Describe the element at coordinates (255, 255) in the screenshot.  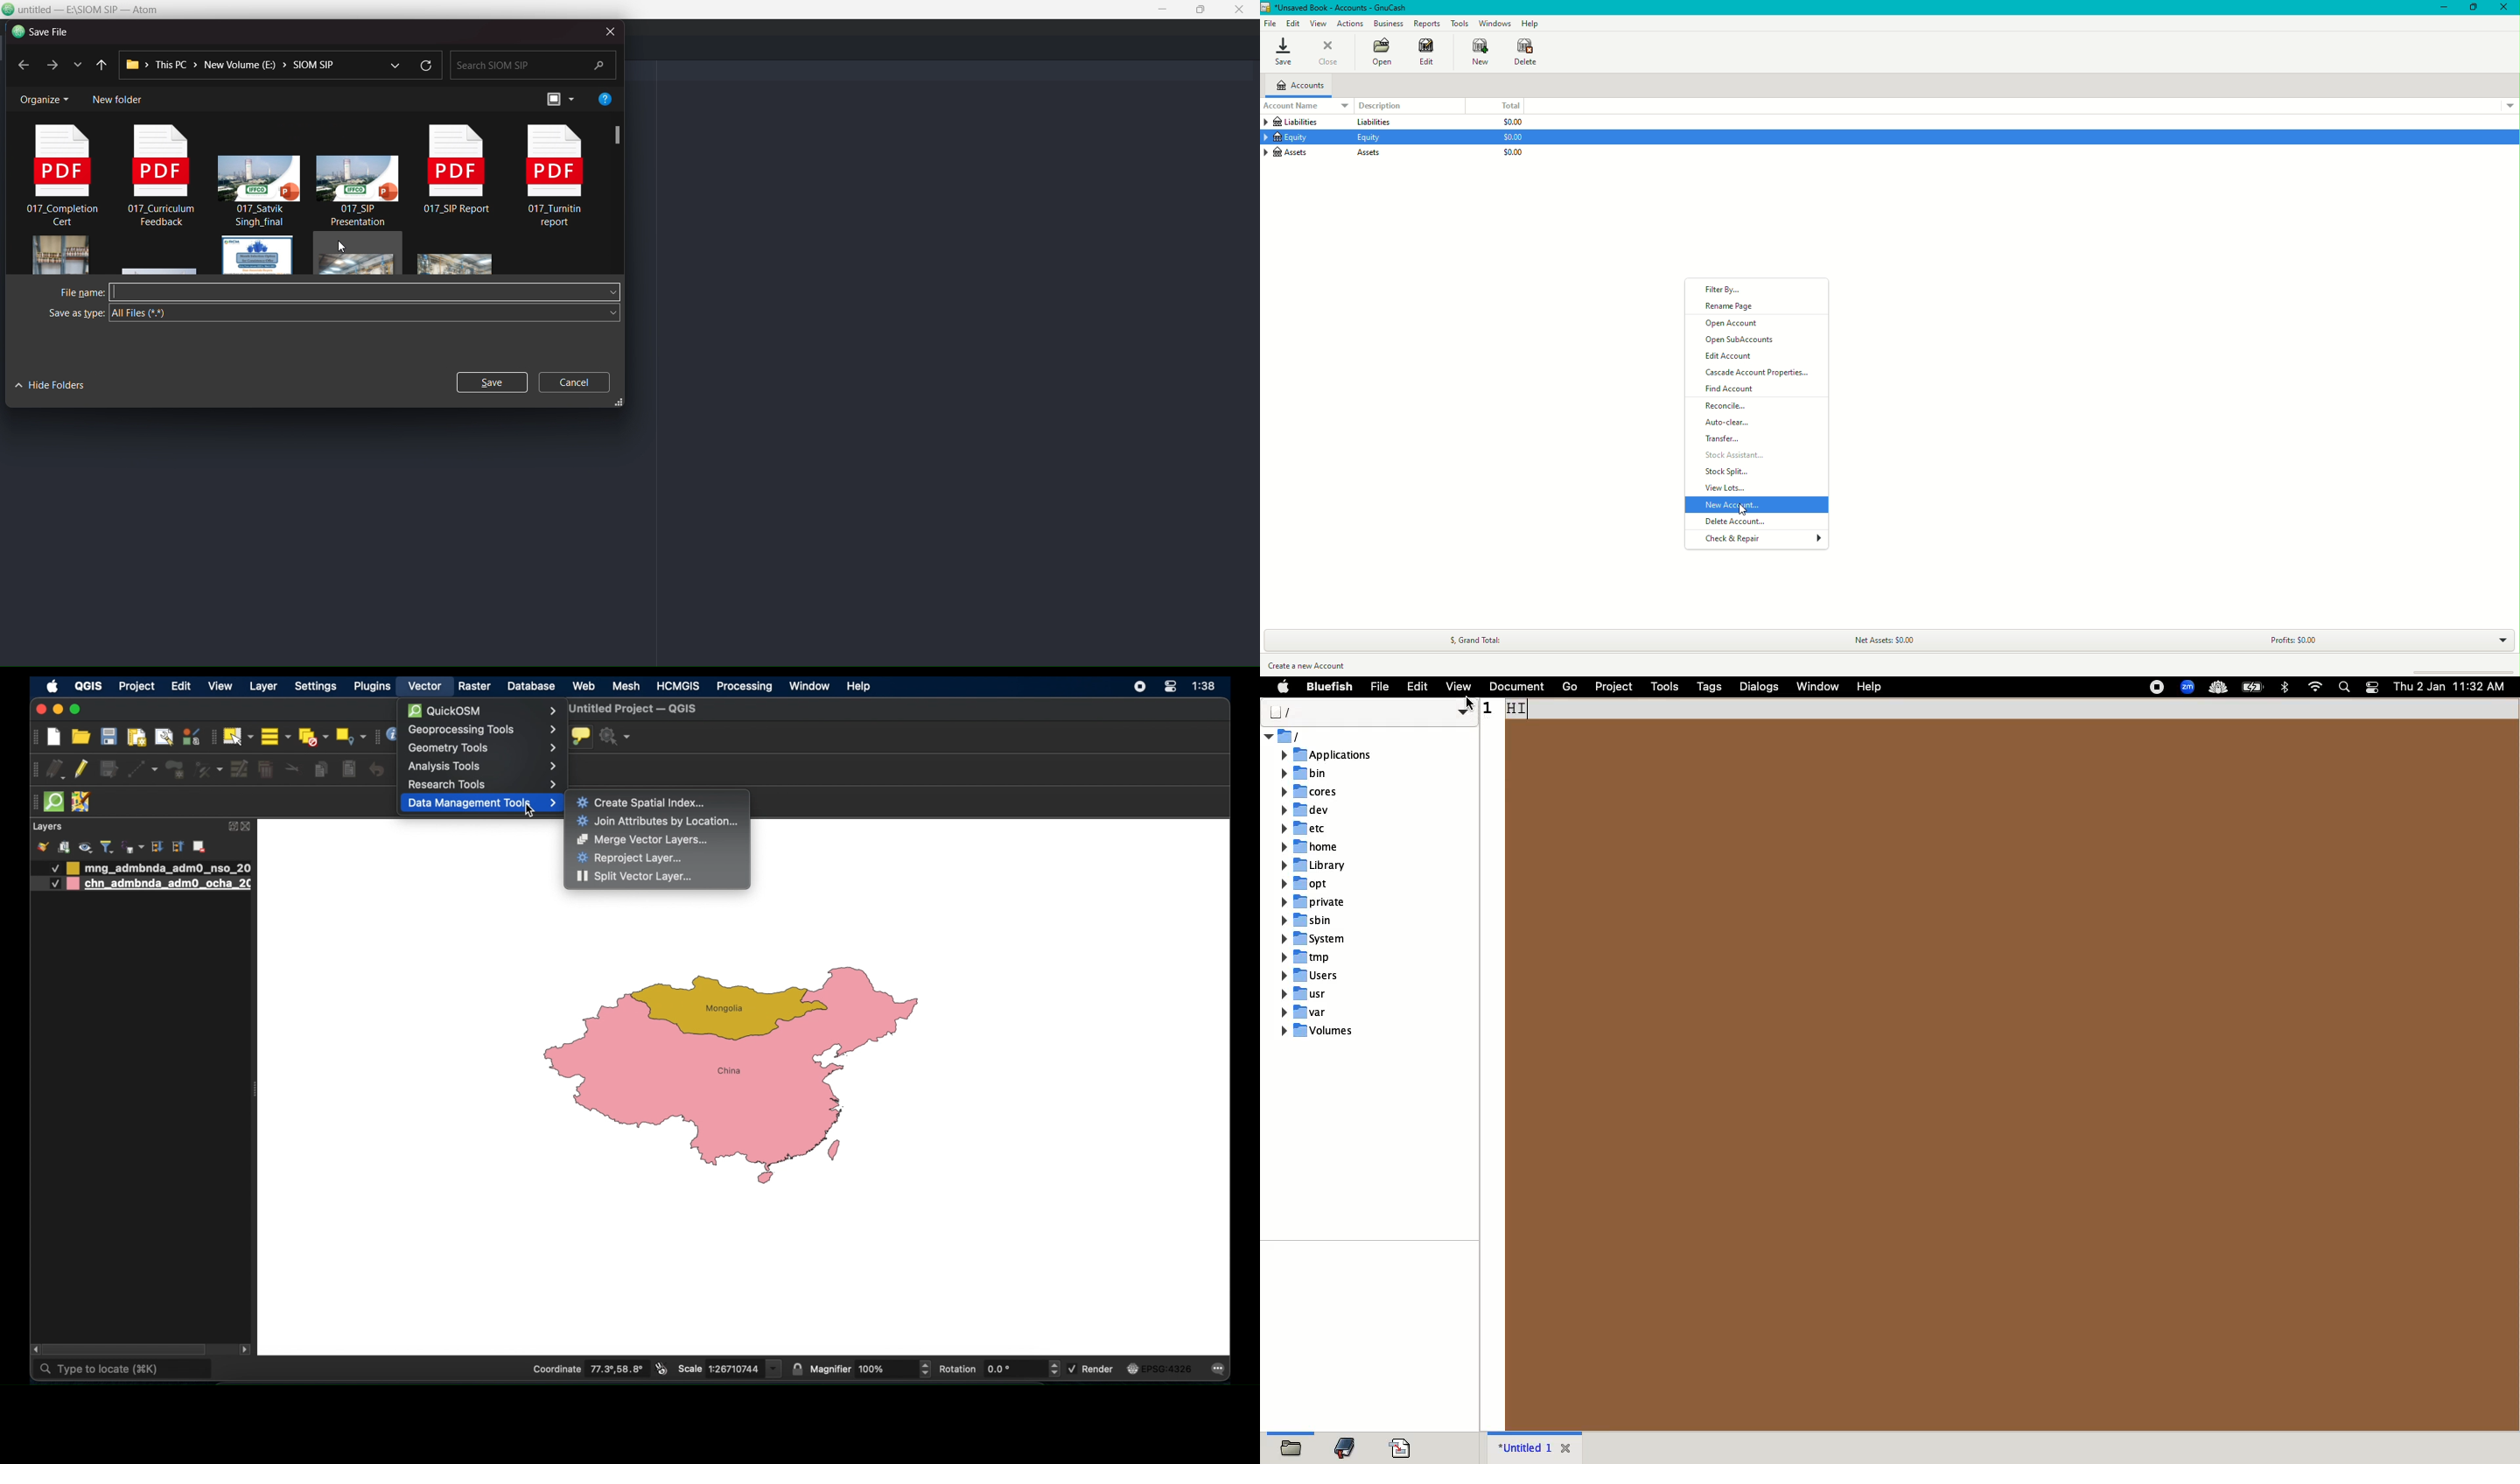
I see `file` at that location.